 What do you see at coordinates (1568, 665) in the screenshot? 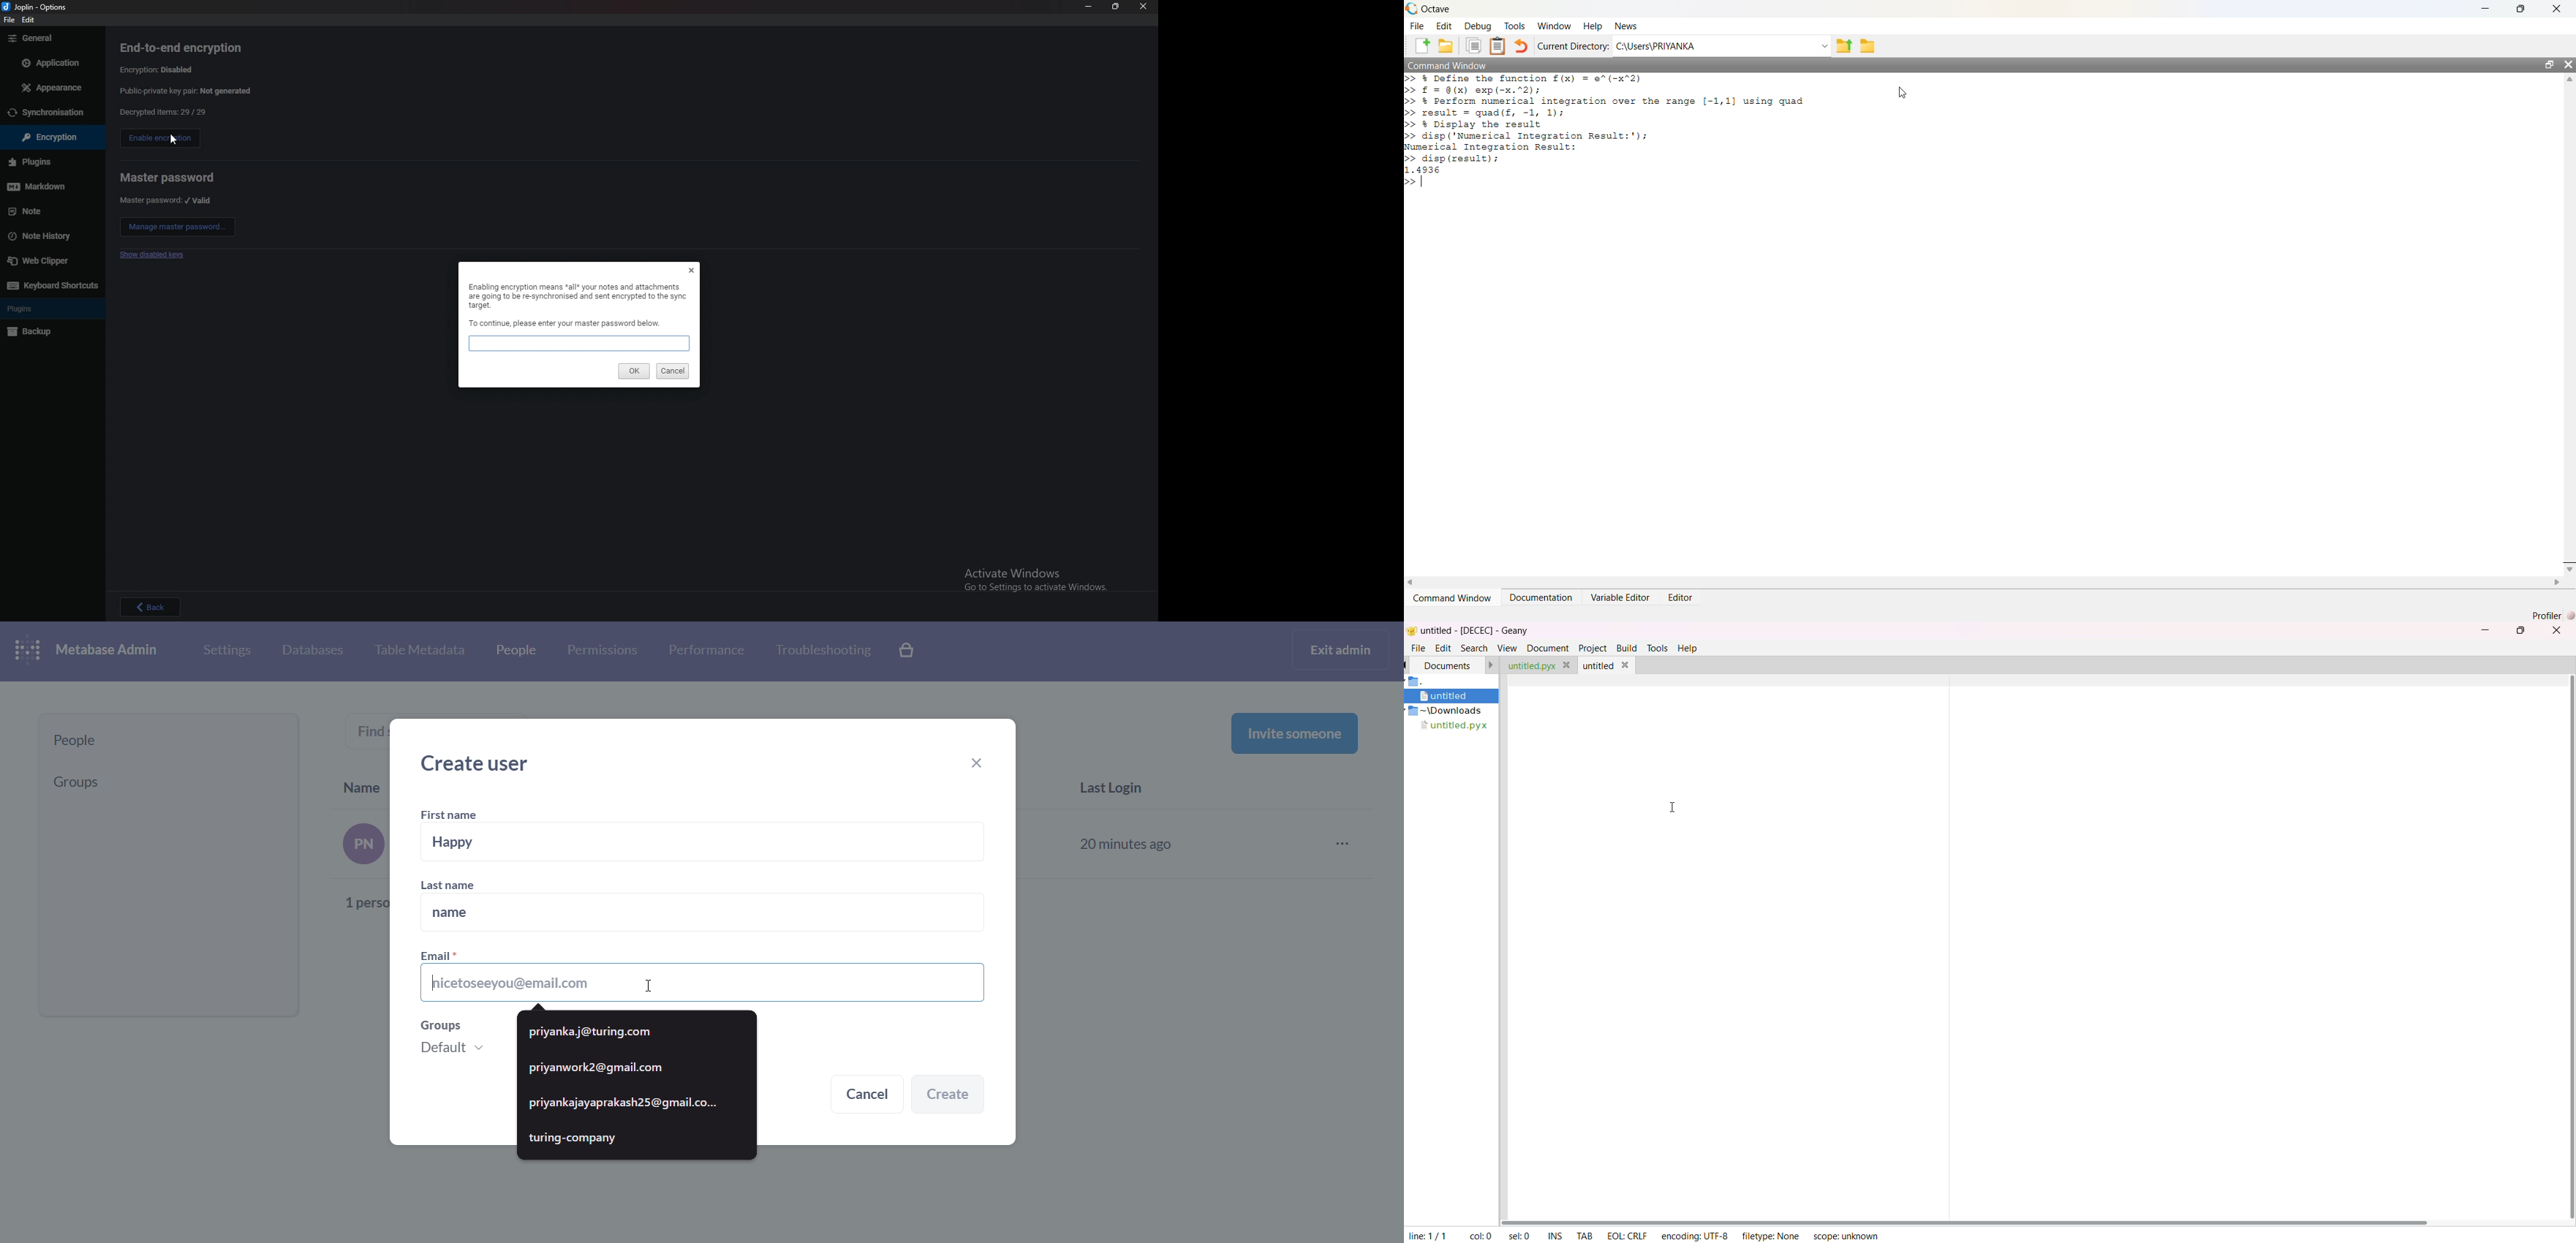
I see `close tab` at bounding box center [1568, 665].